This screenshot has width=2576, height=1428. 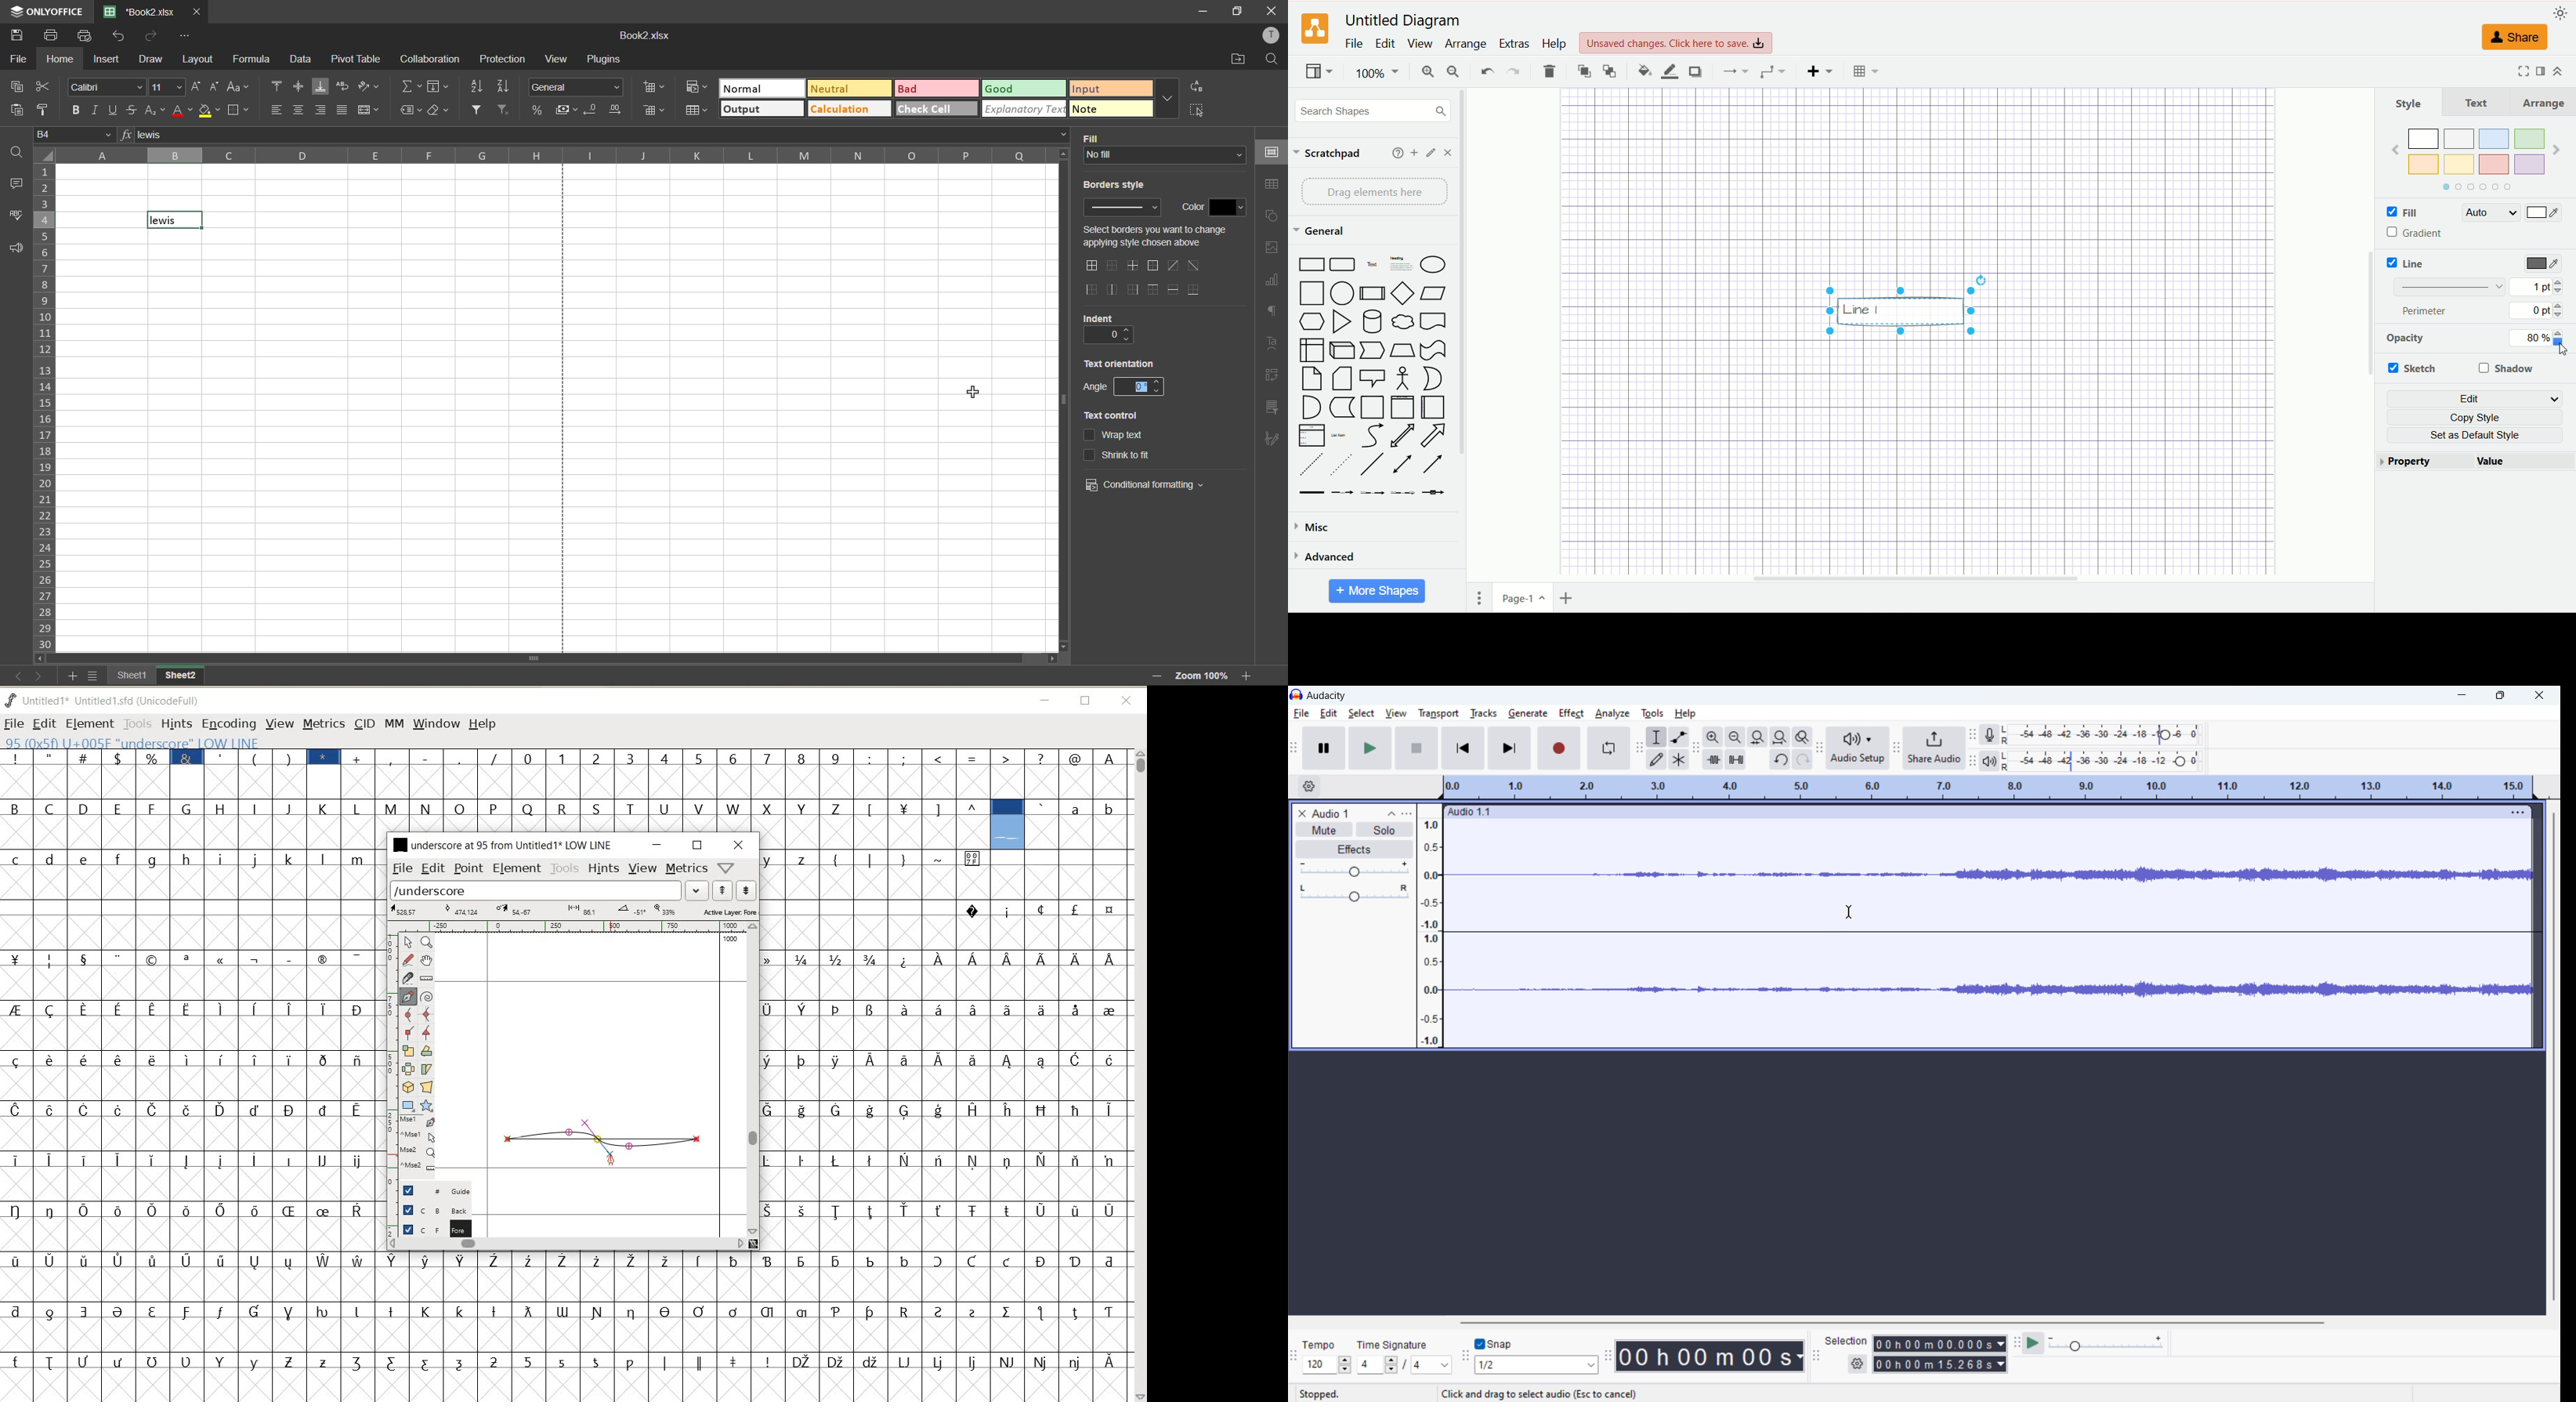 I want to click on replace, so click(x=1199, y=85).